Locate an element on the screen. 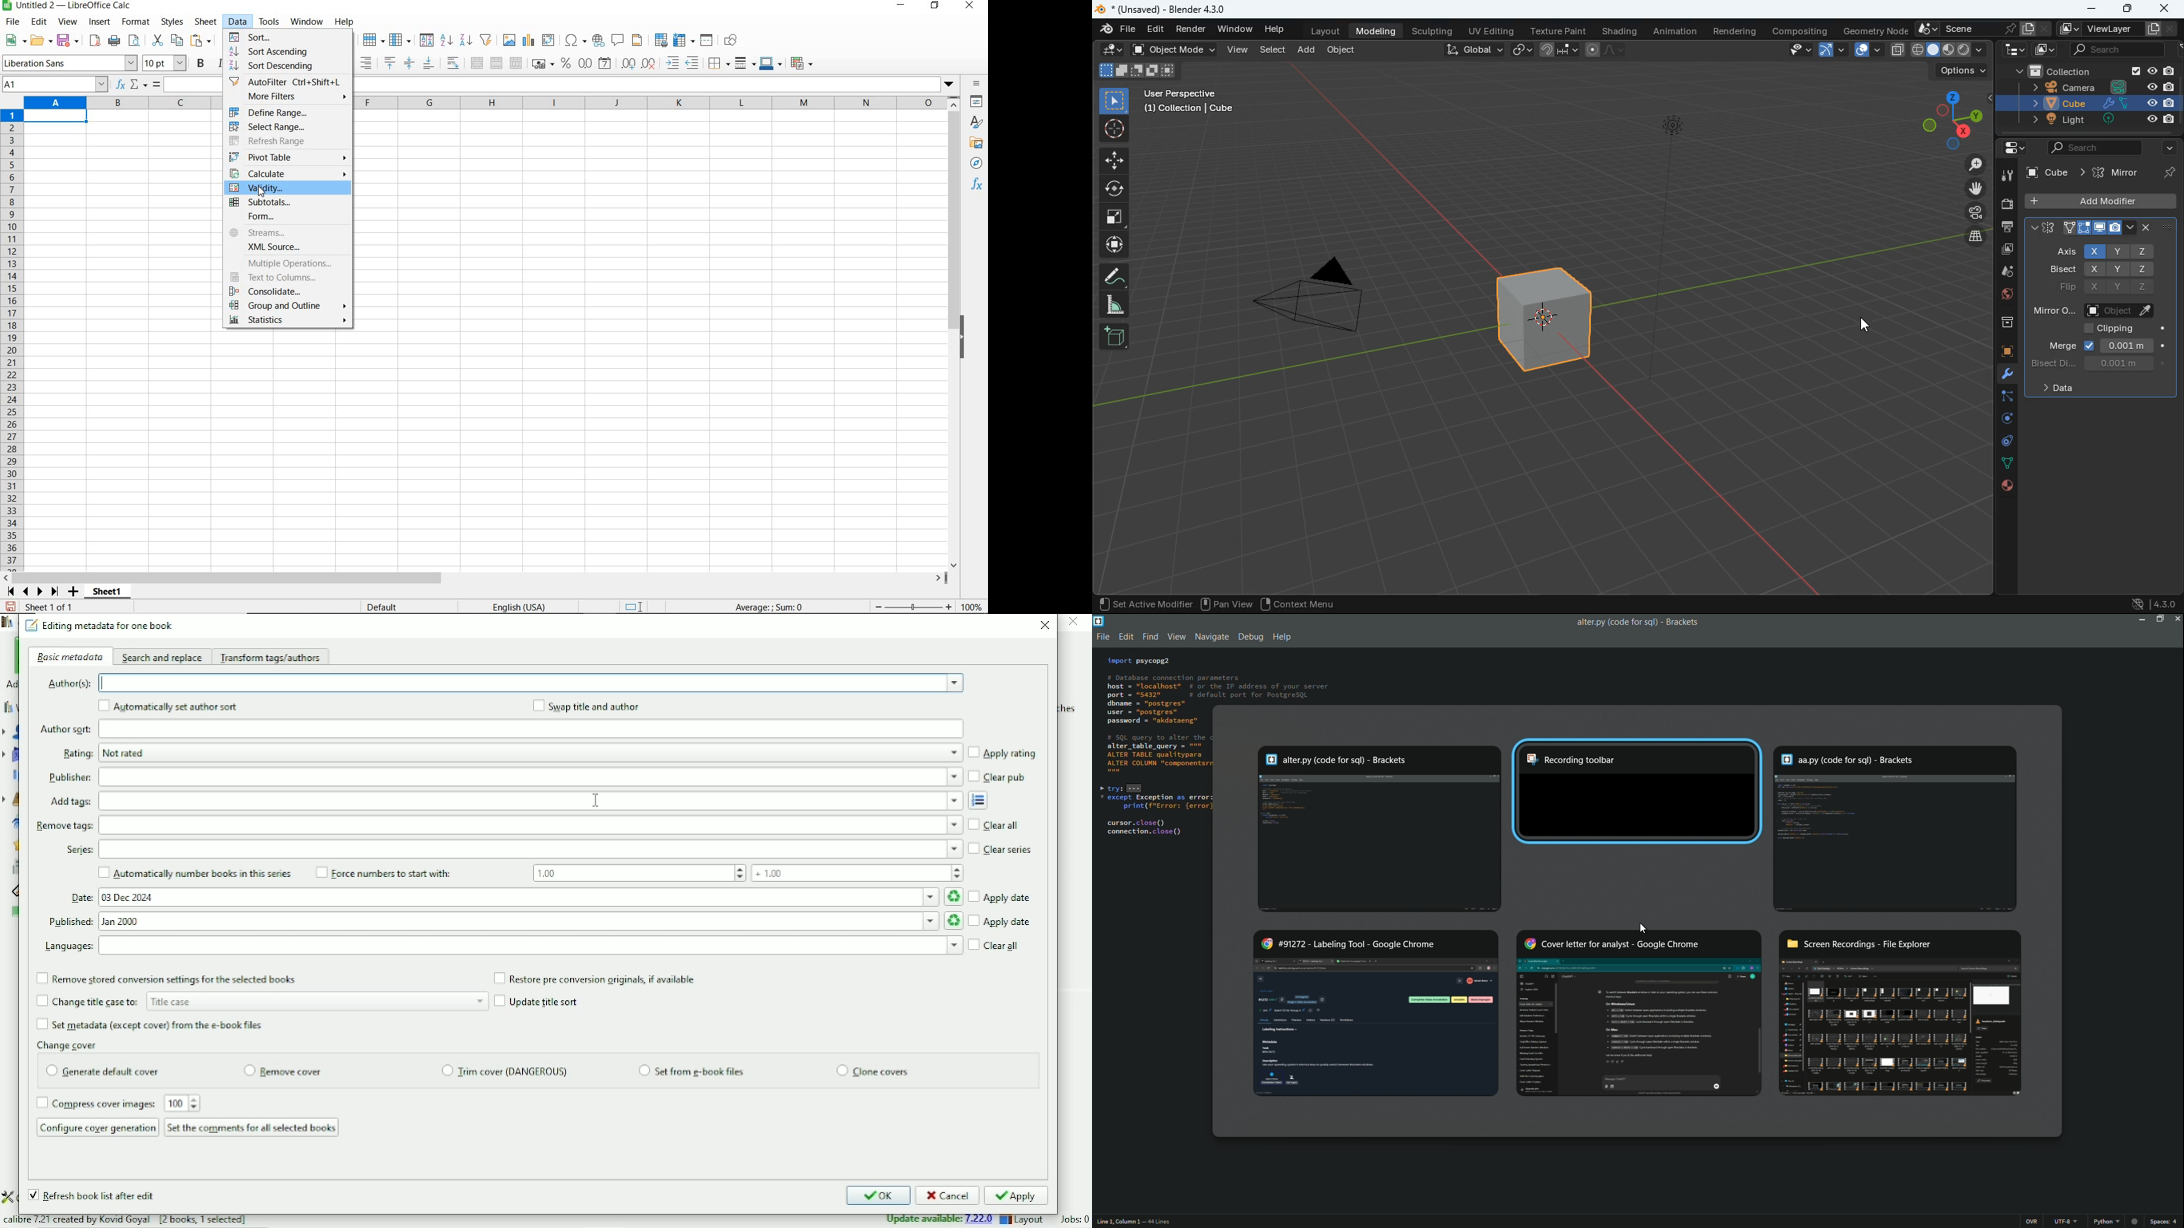  subtotals is located at coordinates (287, 203).